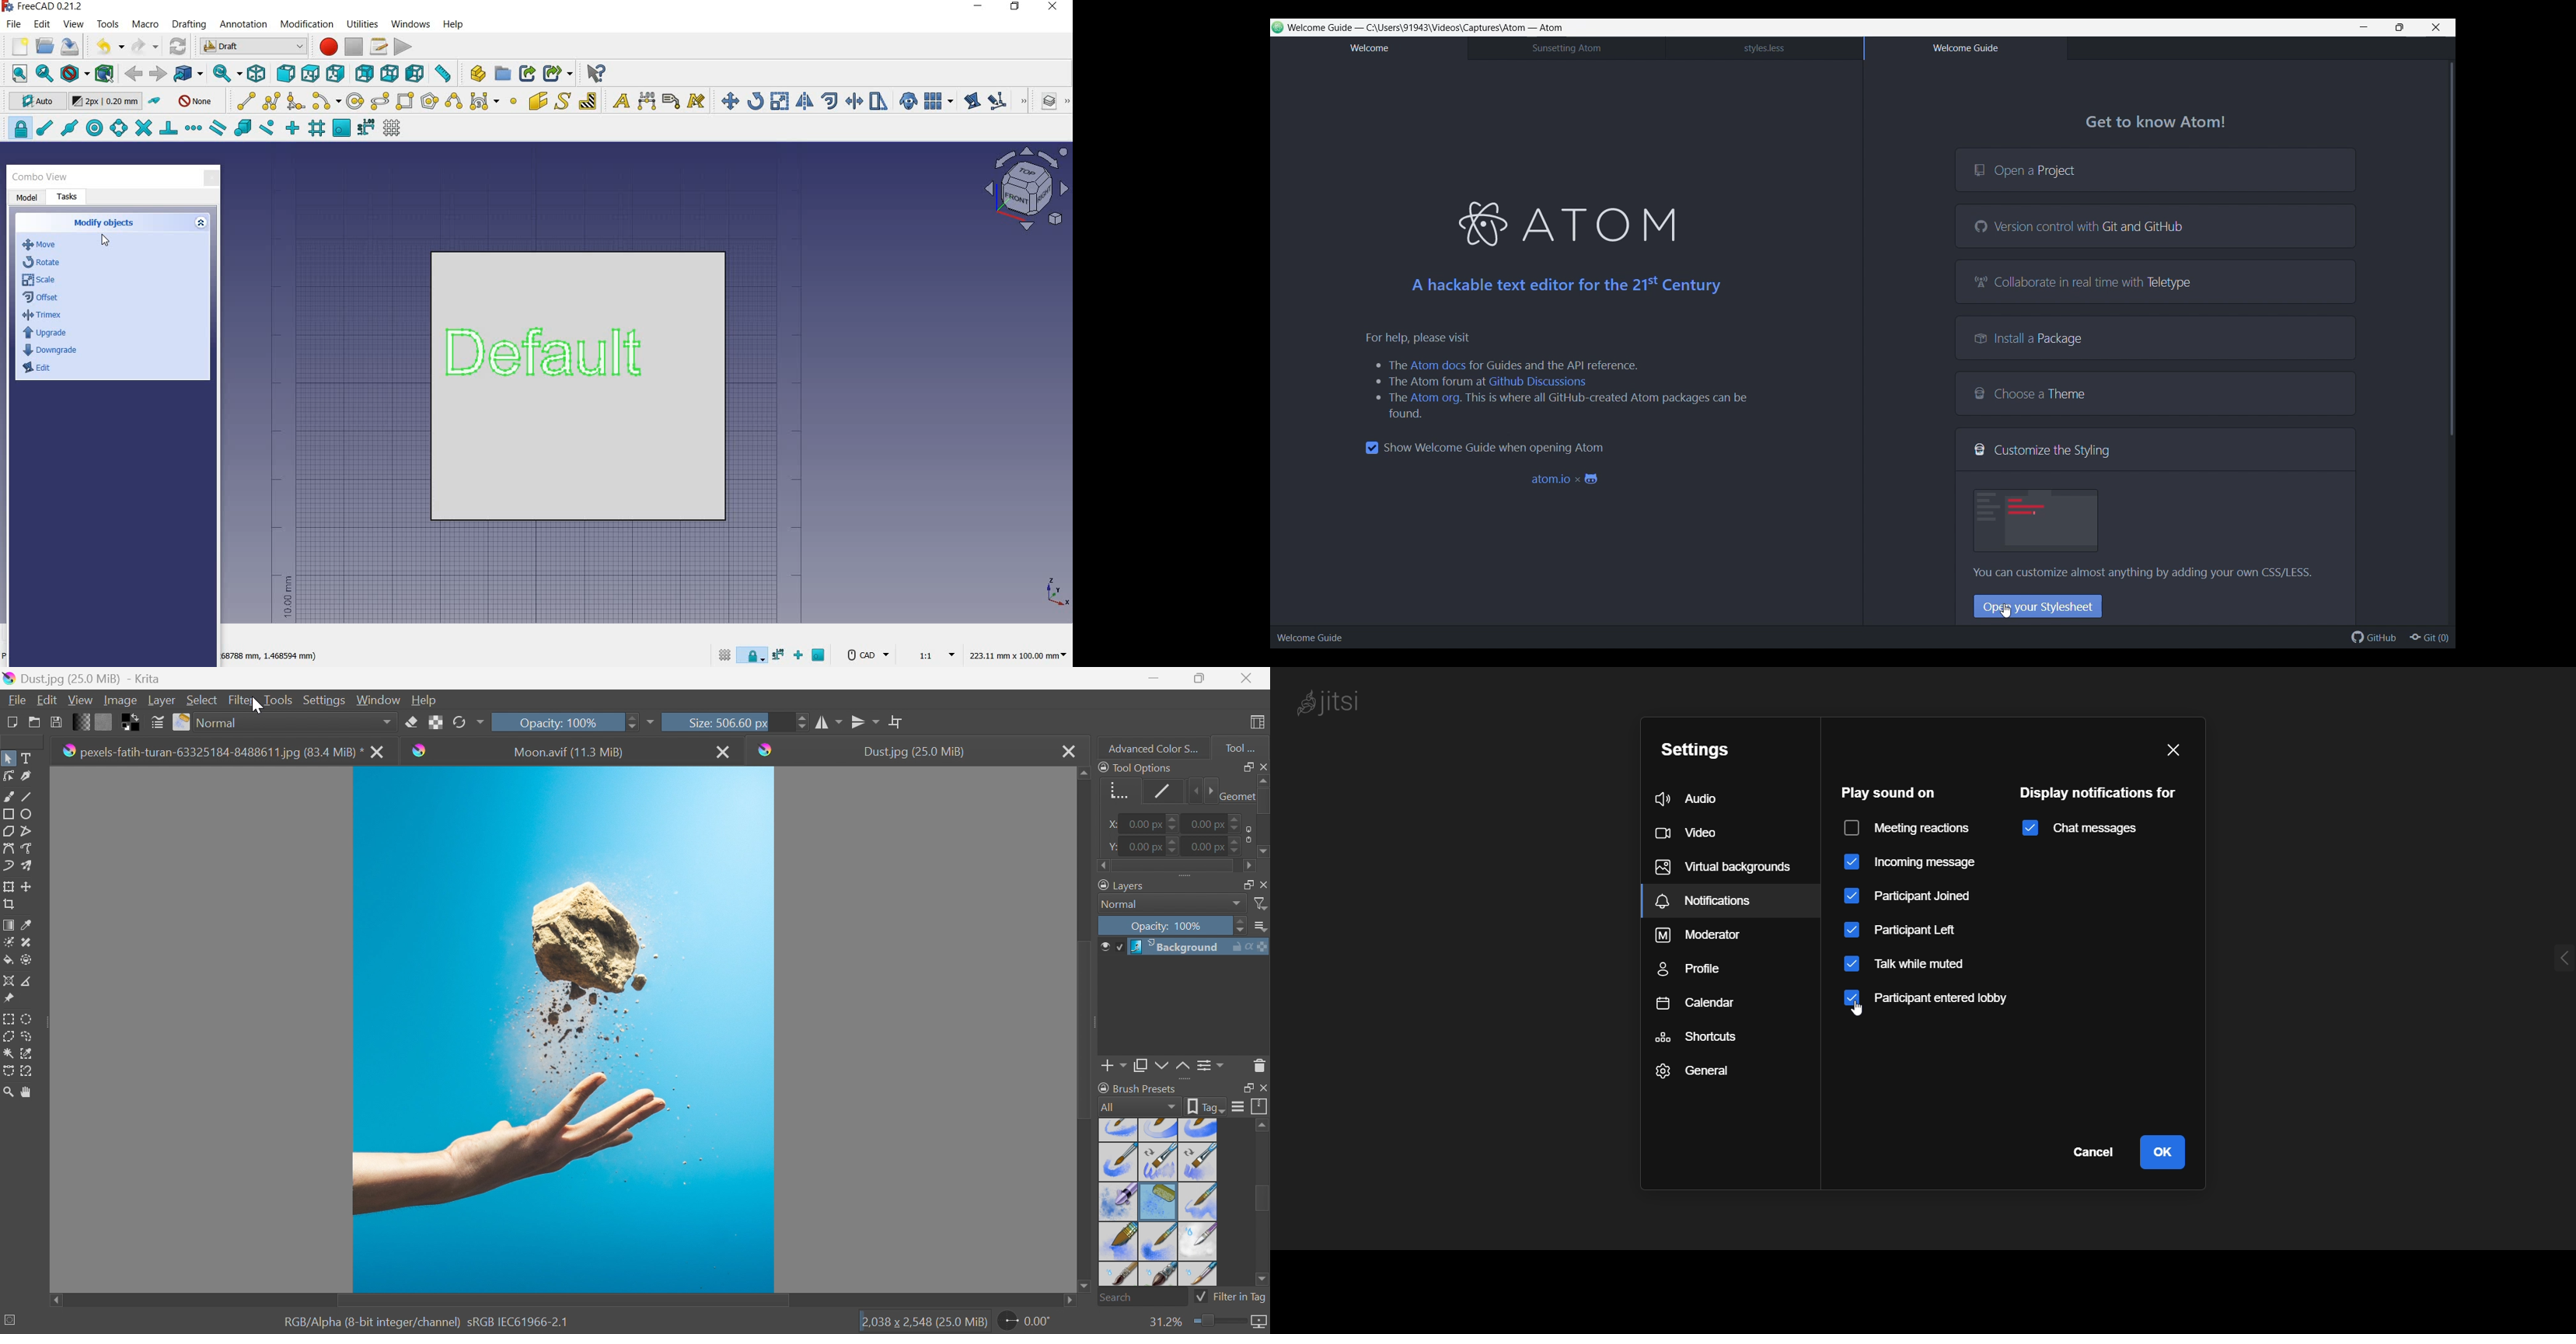  Describe the element at coordinates (425, 699) in the screenshot. I see `Help` at that location.